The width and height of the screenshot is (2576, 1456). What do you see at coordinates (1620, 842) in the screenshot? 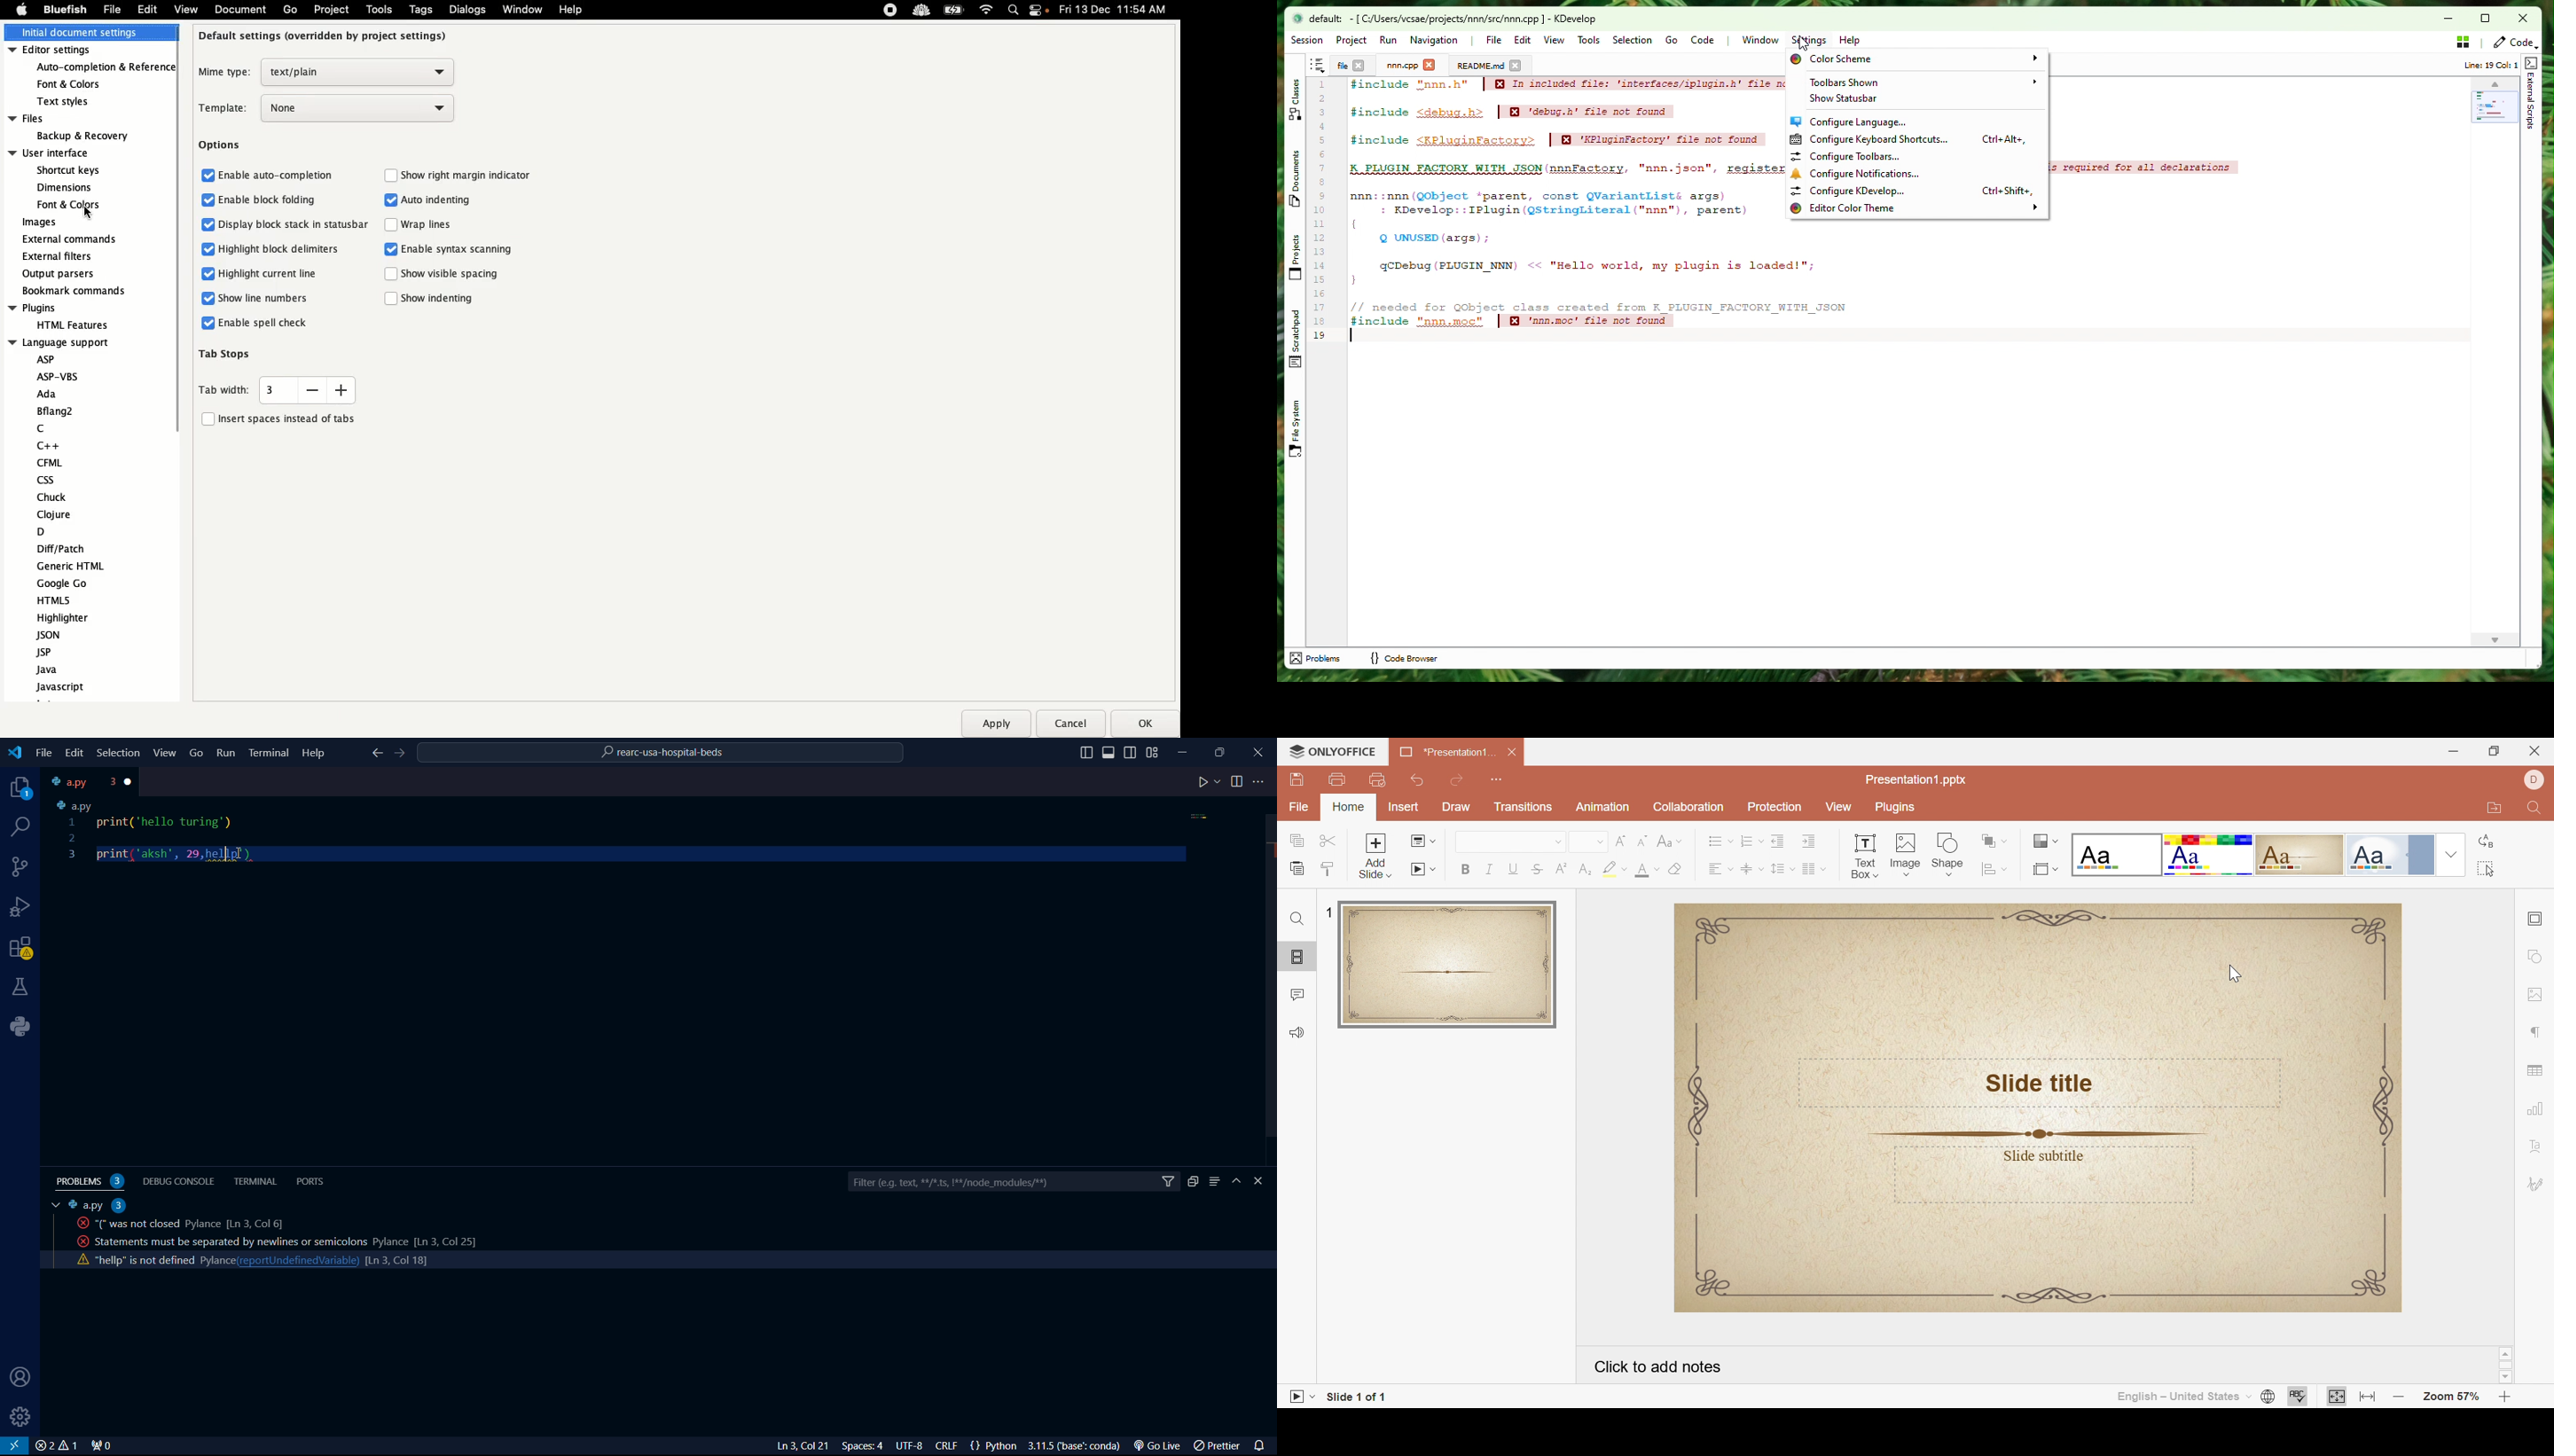
I see `Increment font size` at bounding box center [1620, 842].